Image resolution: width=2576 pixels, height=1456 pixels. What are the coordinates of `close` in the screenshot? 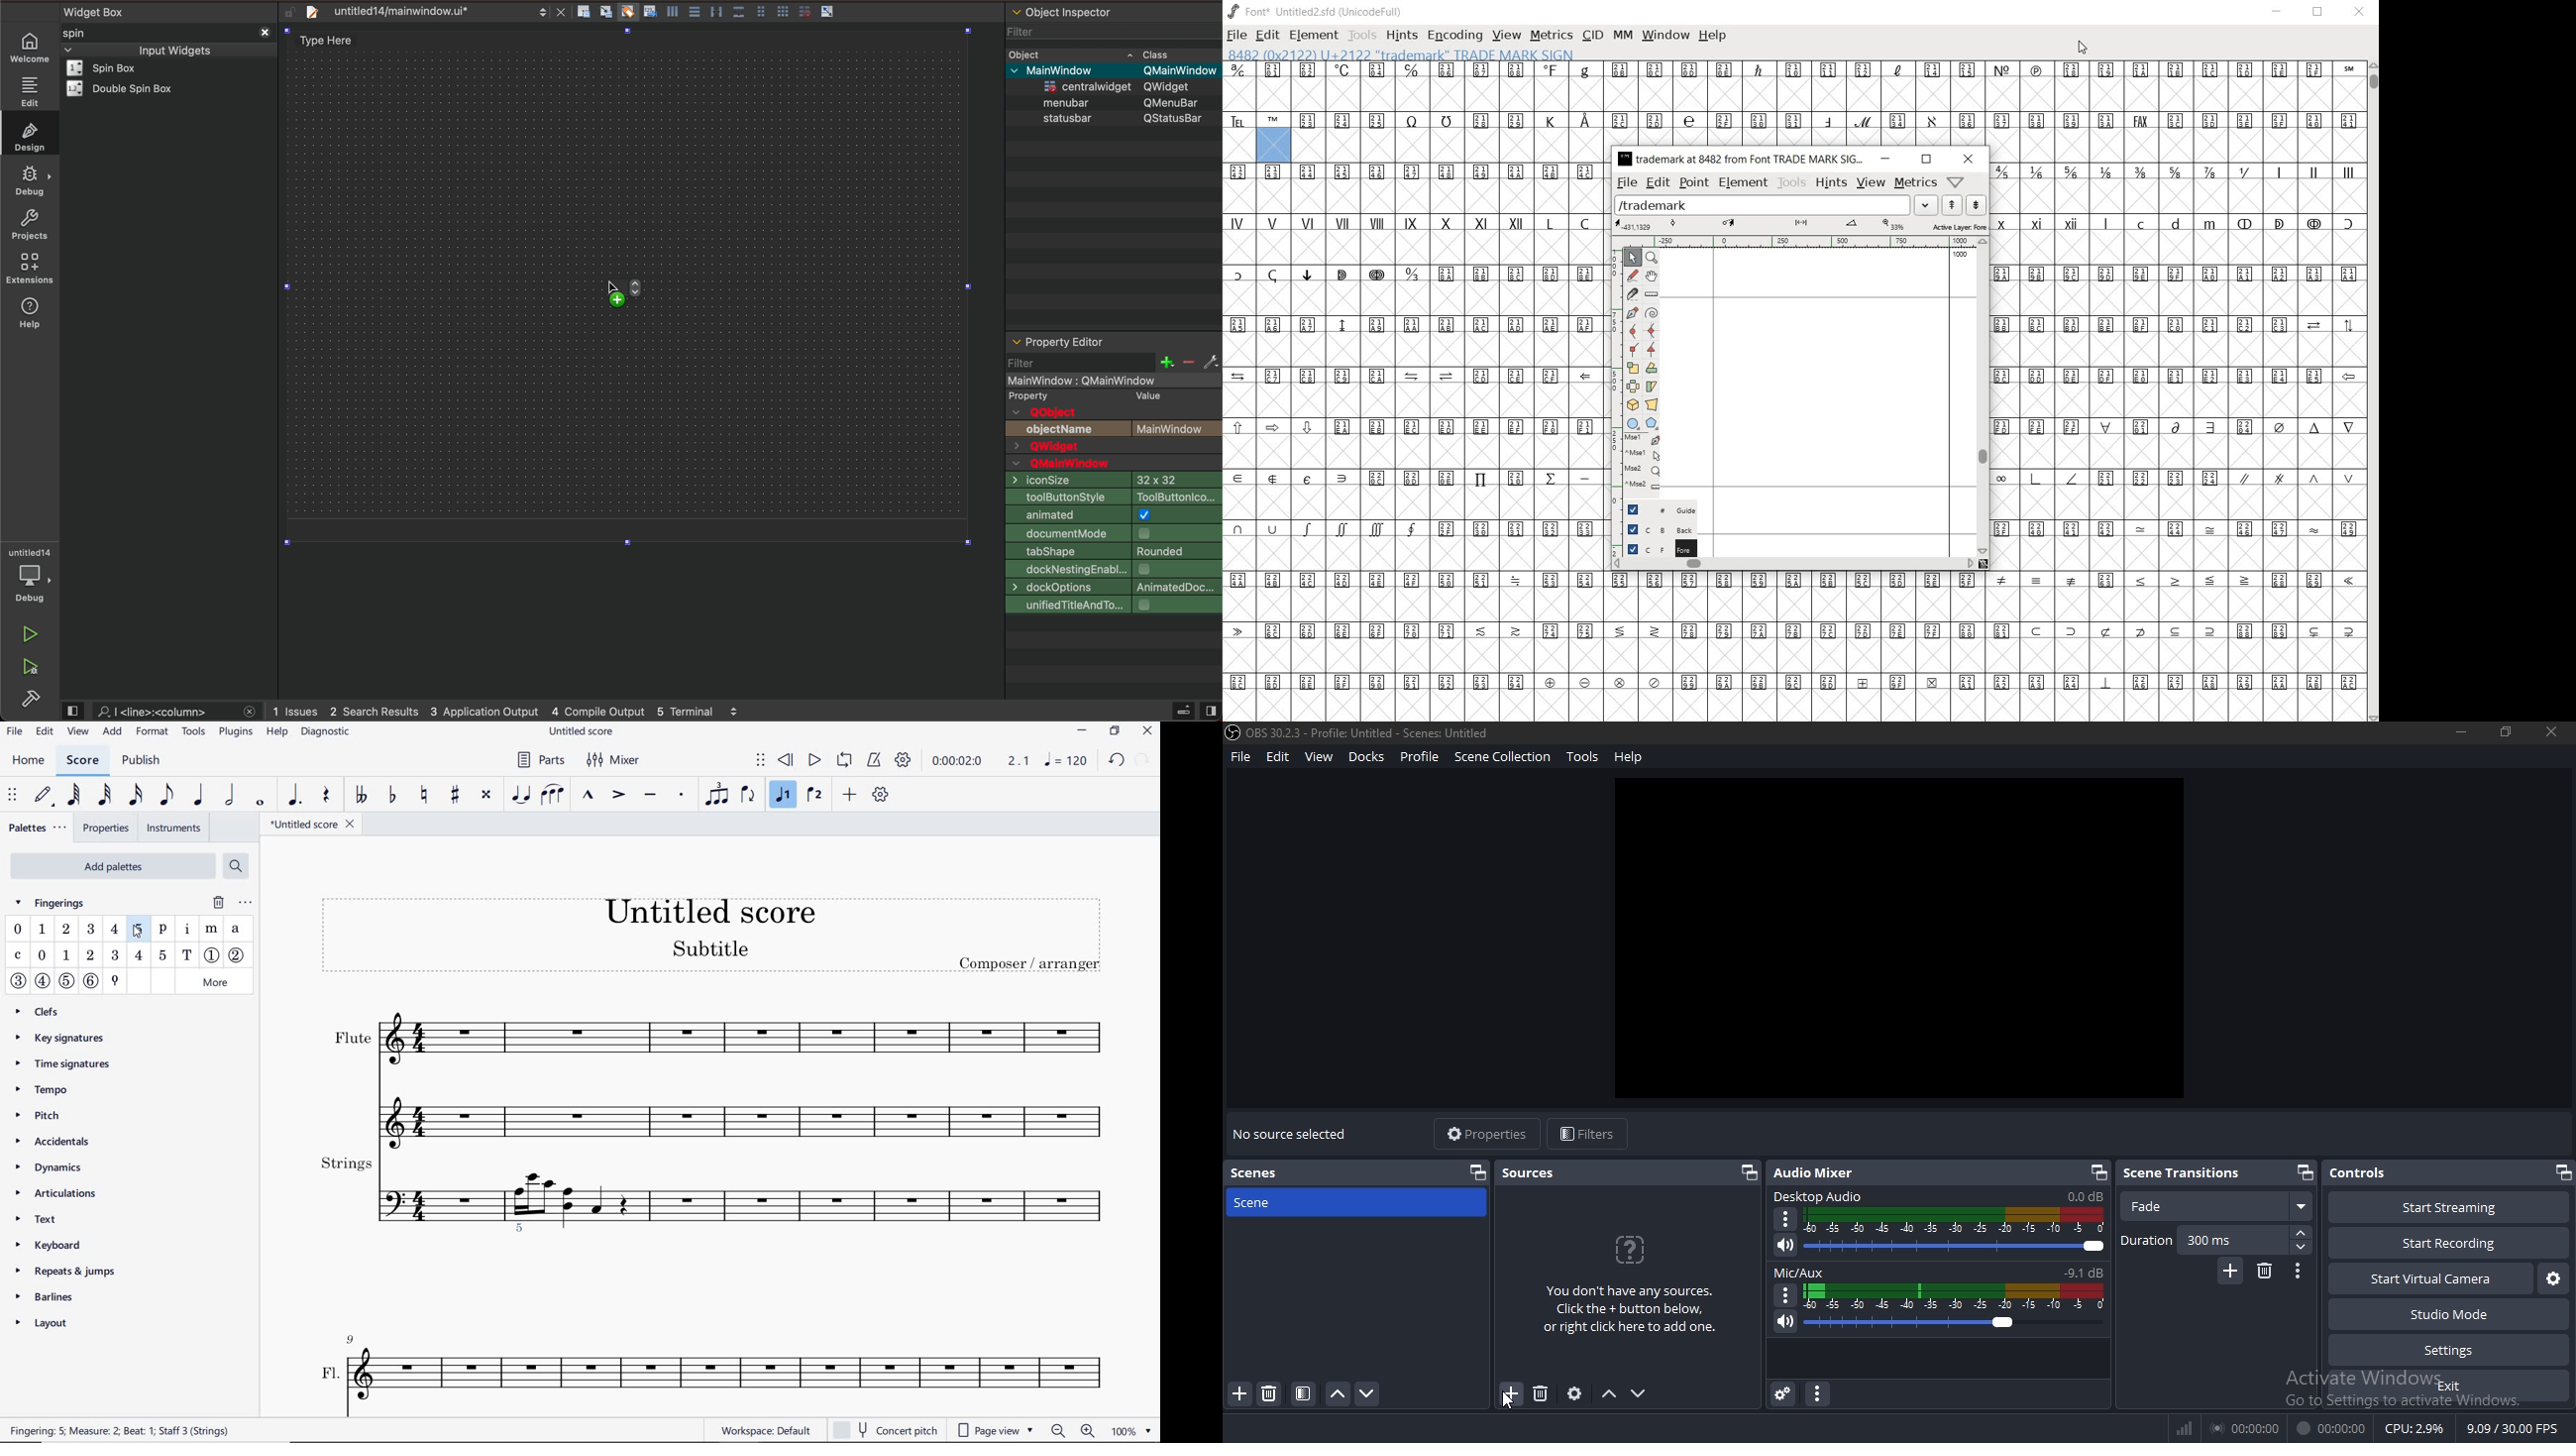 It's located at (264, 31).